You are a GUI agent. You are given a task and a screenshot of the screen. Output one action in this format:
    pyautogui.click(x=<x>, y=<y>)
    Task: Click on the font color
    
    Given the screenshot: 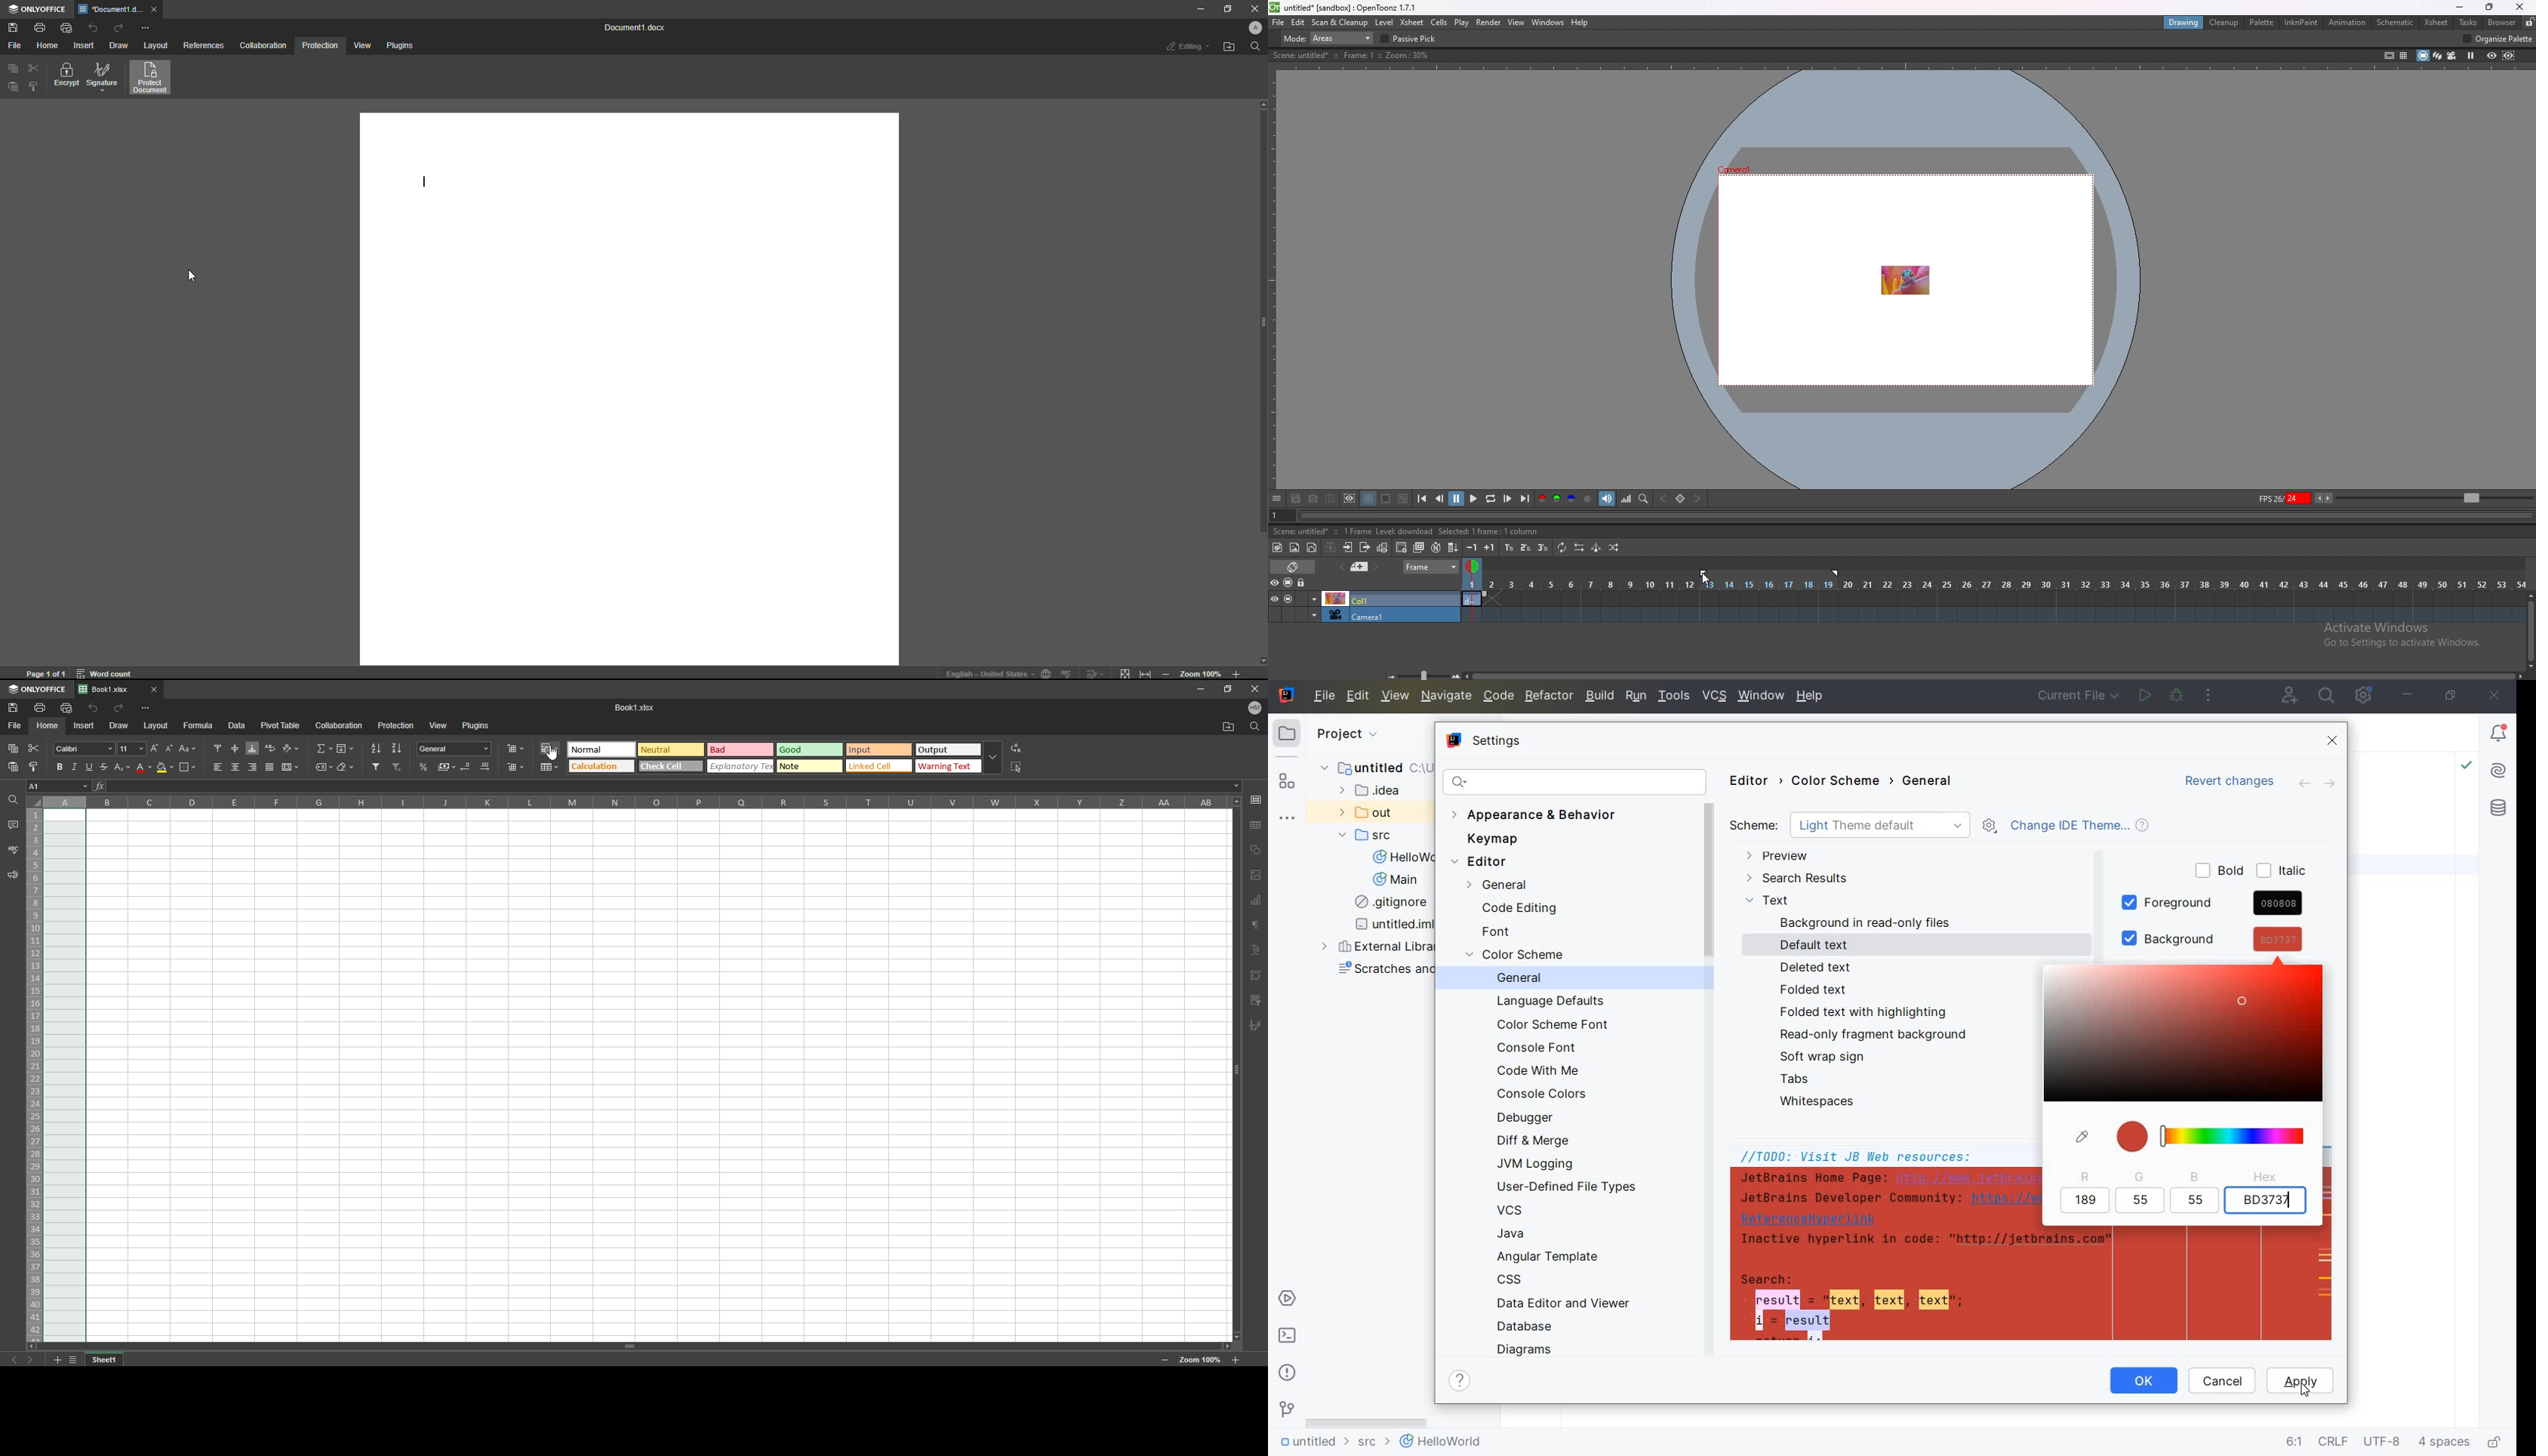 What is the action you would take?
    pyautogui.click(x=145, y=768)
    